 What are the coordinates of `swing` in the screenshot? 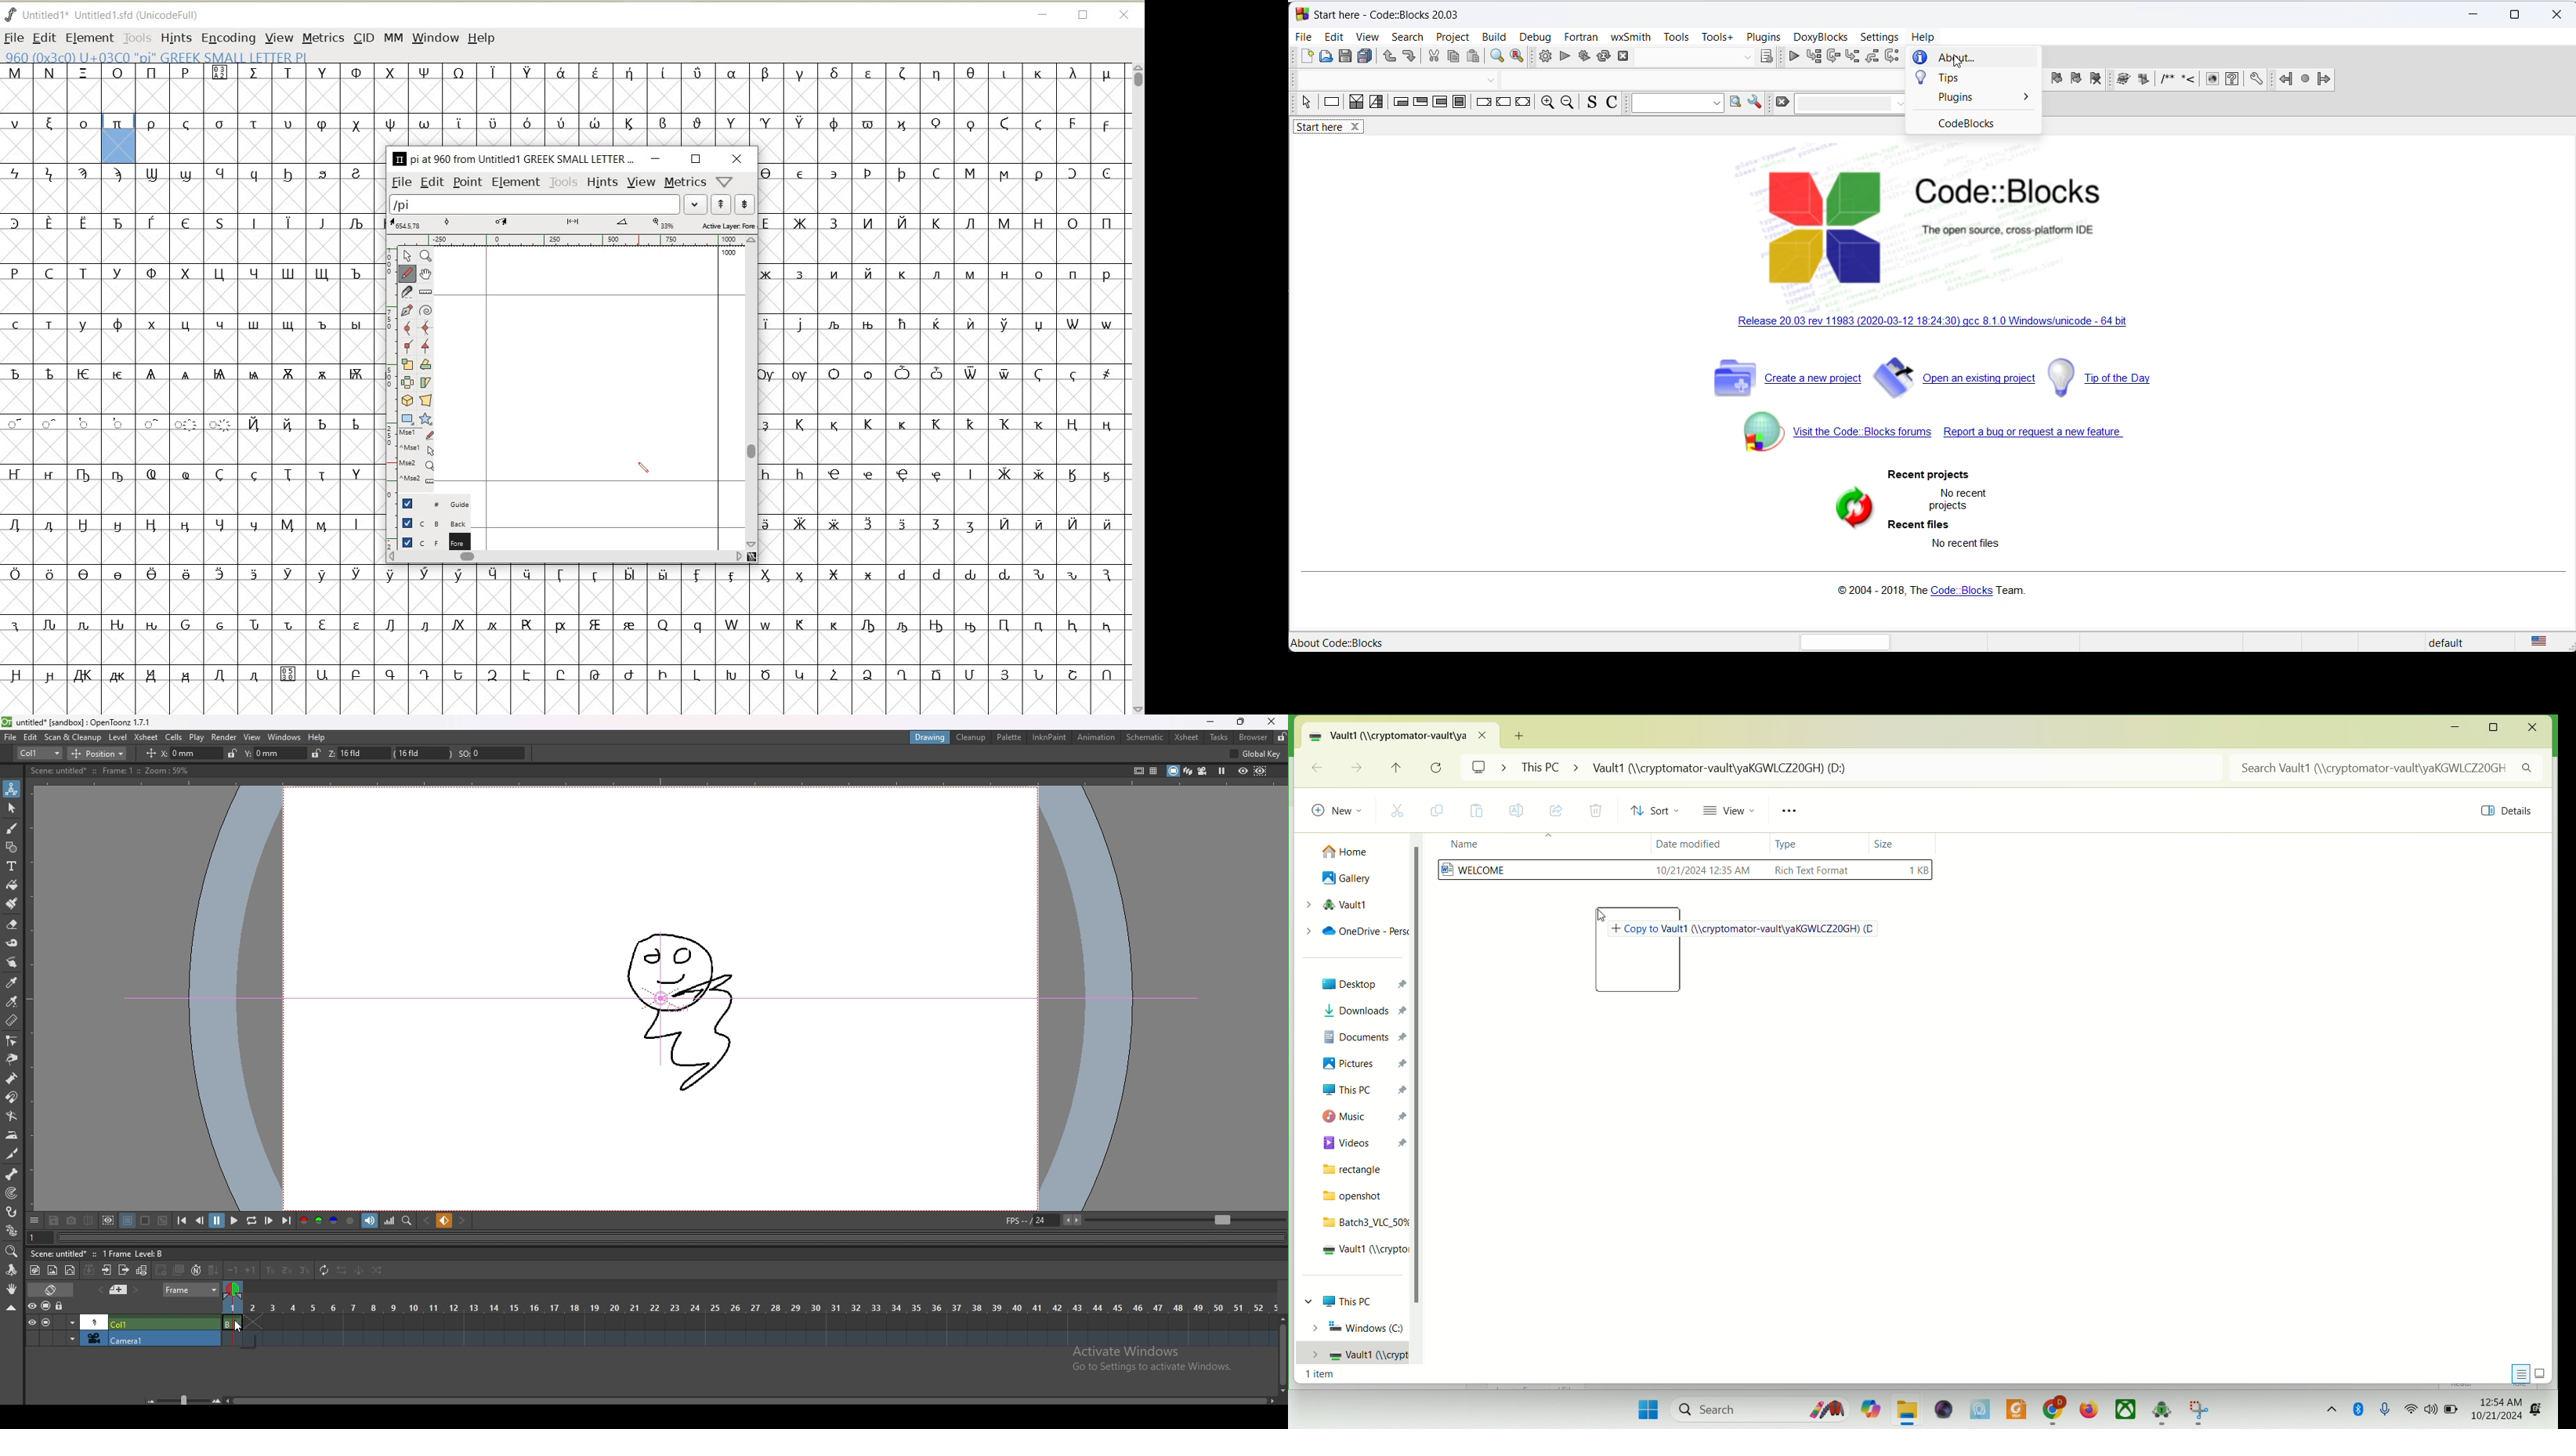 It's located at (358, 1271).